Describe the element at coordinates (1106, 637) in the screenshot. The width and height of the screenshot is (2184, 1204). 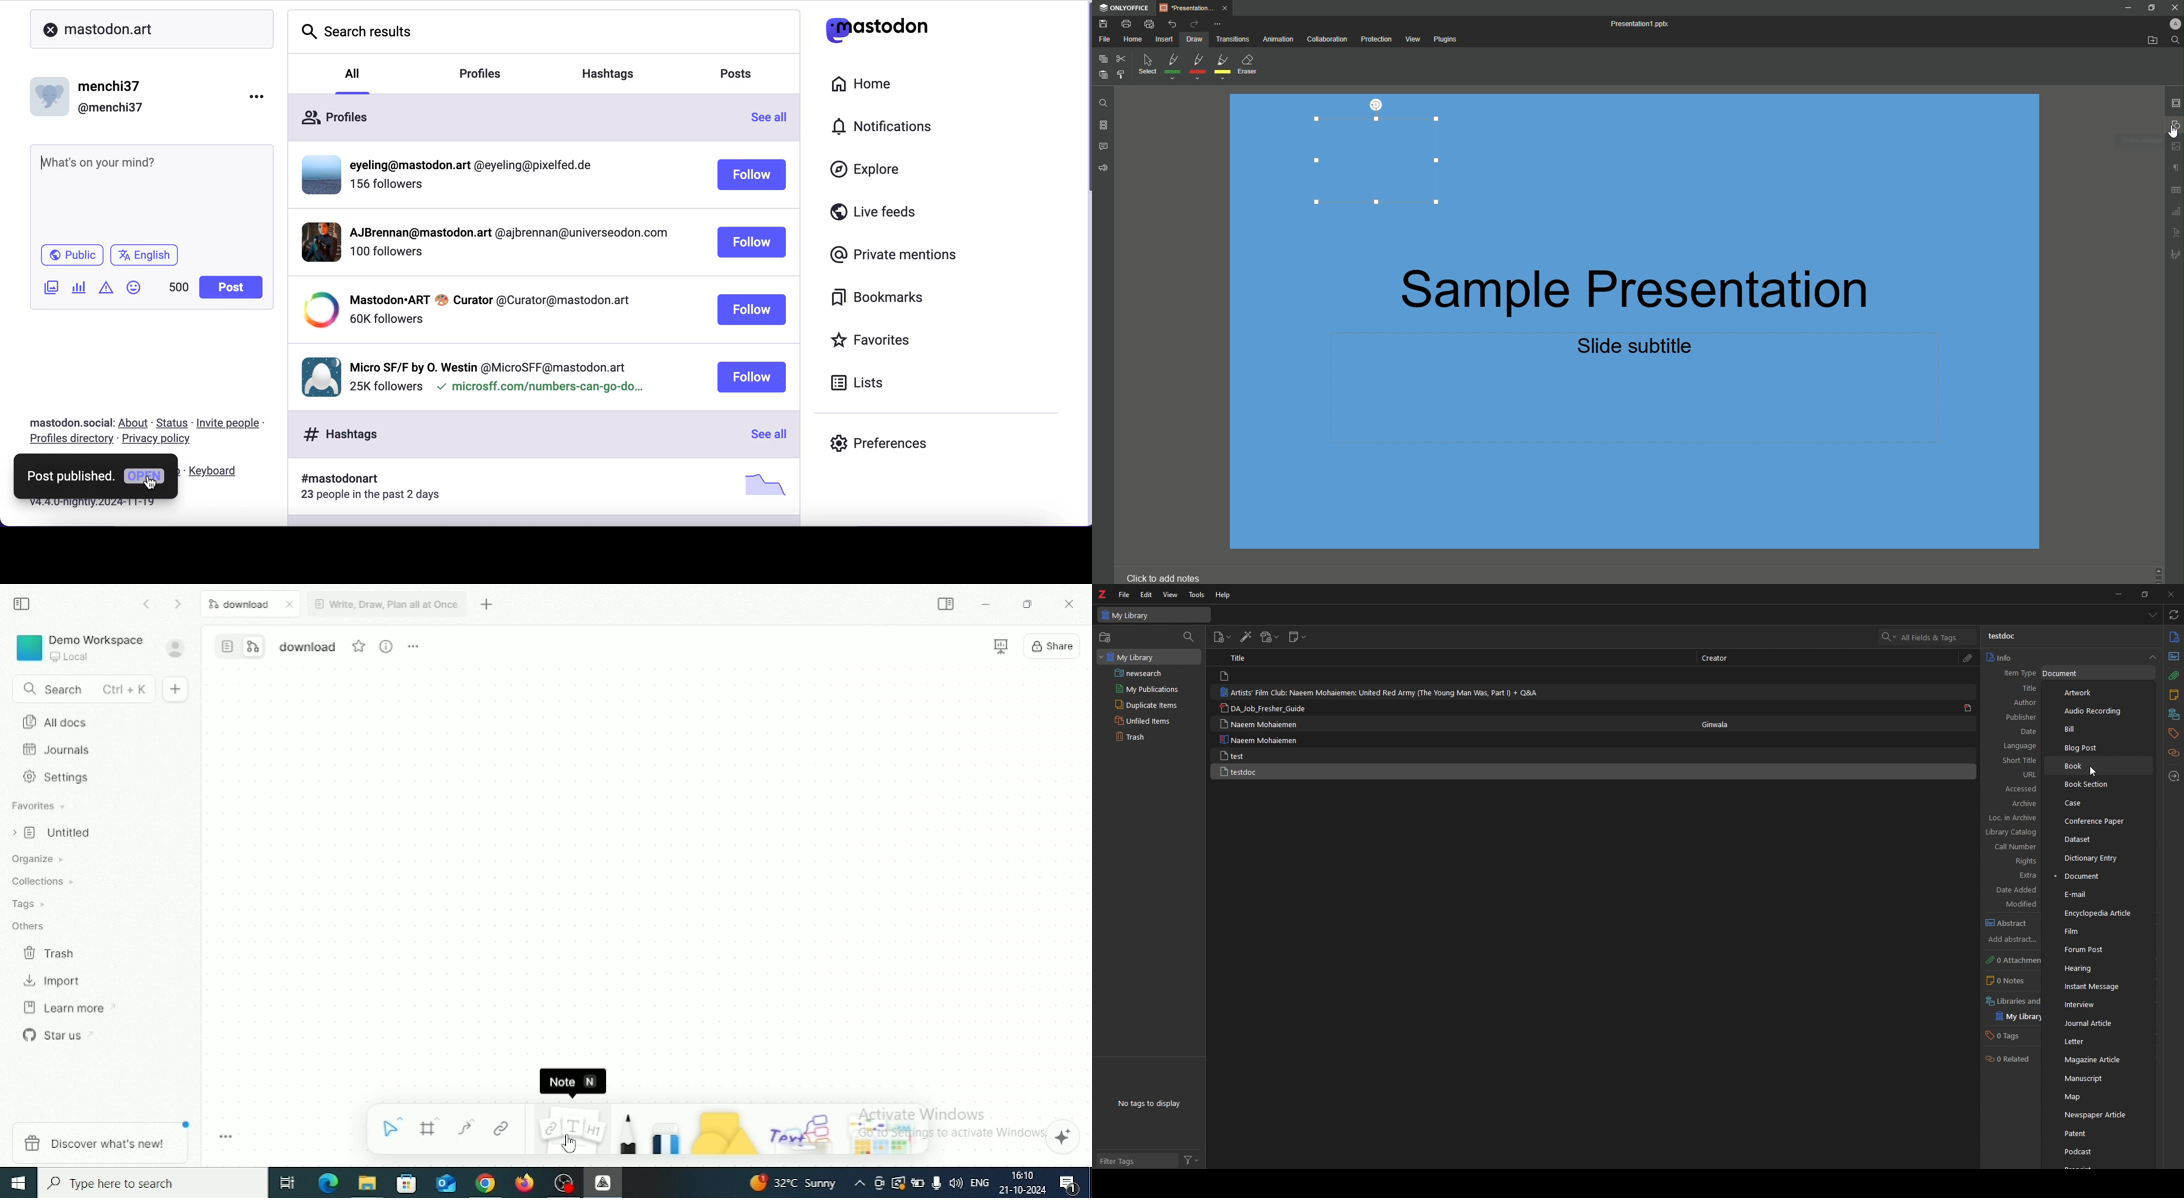
I see `new collection` at that location.